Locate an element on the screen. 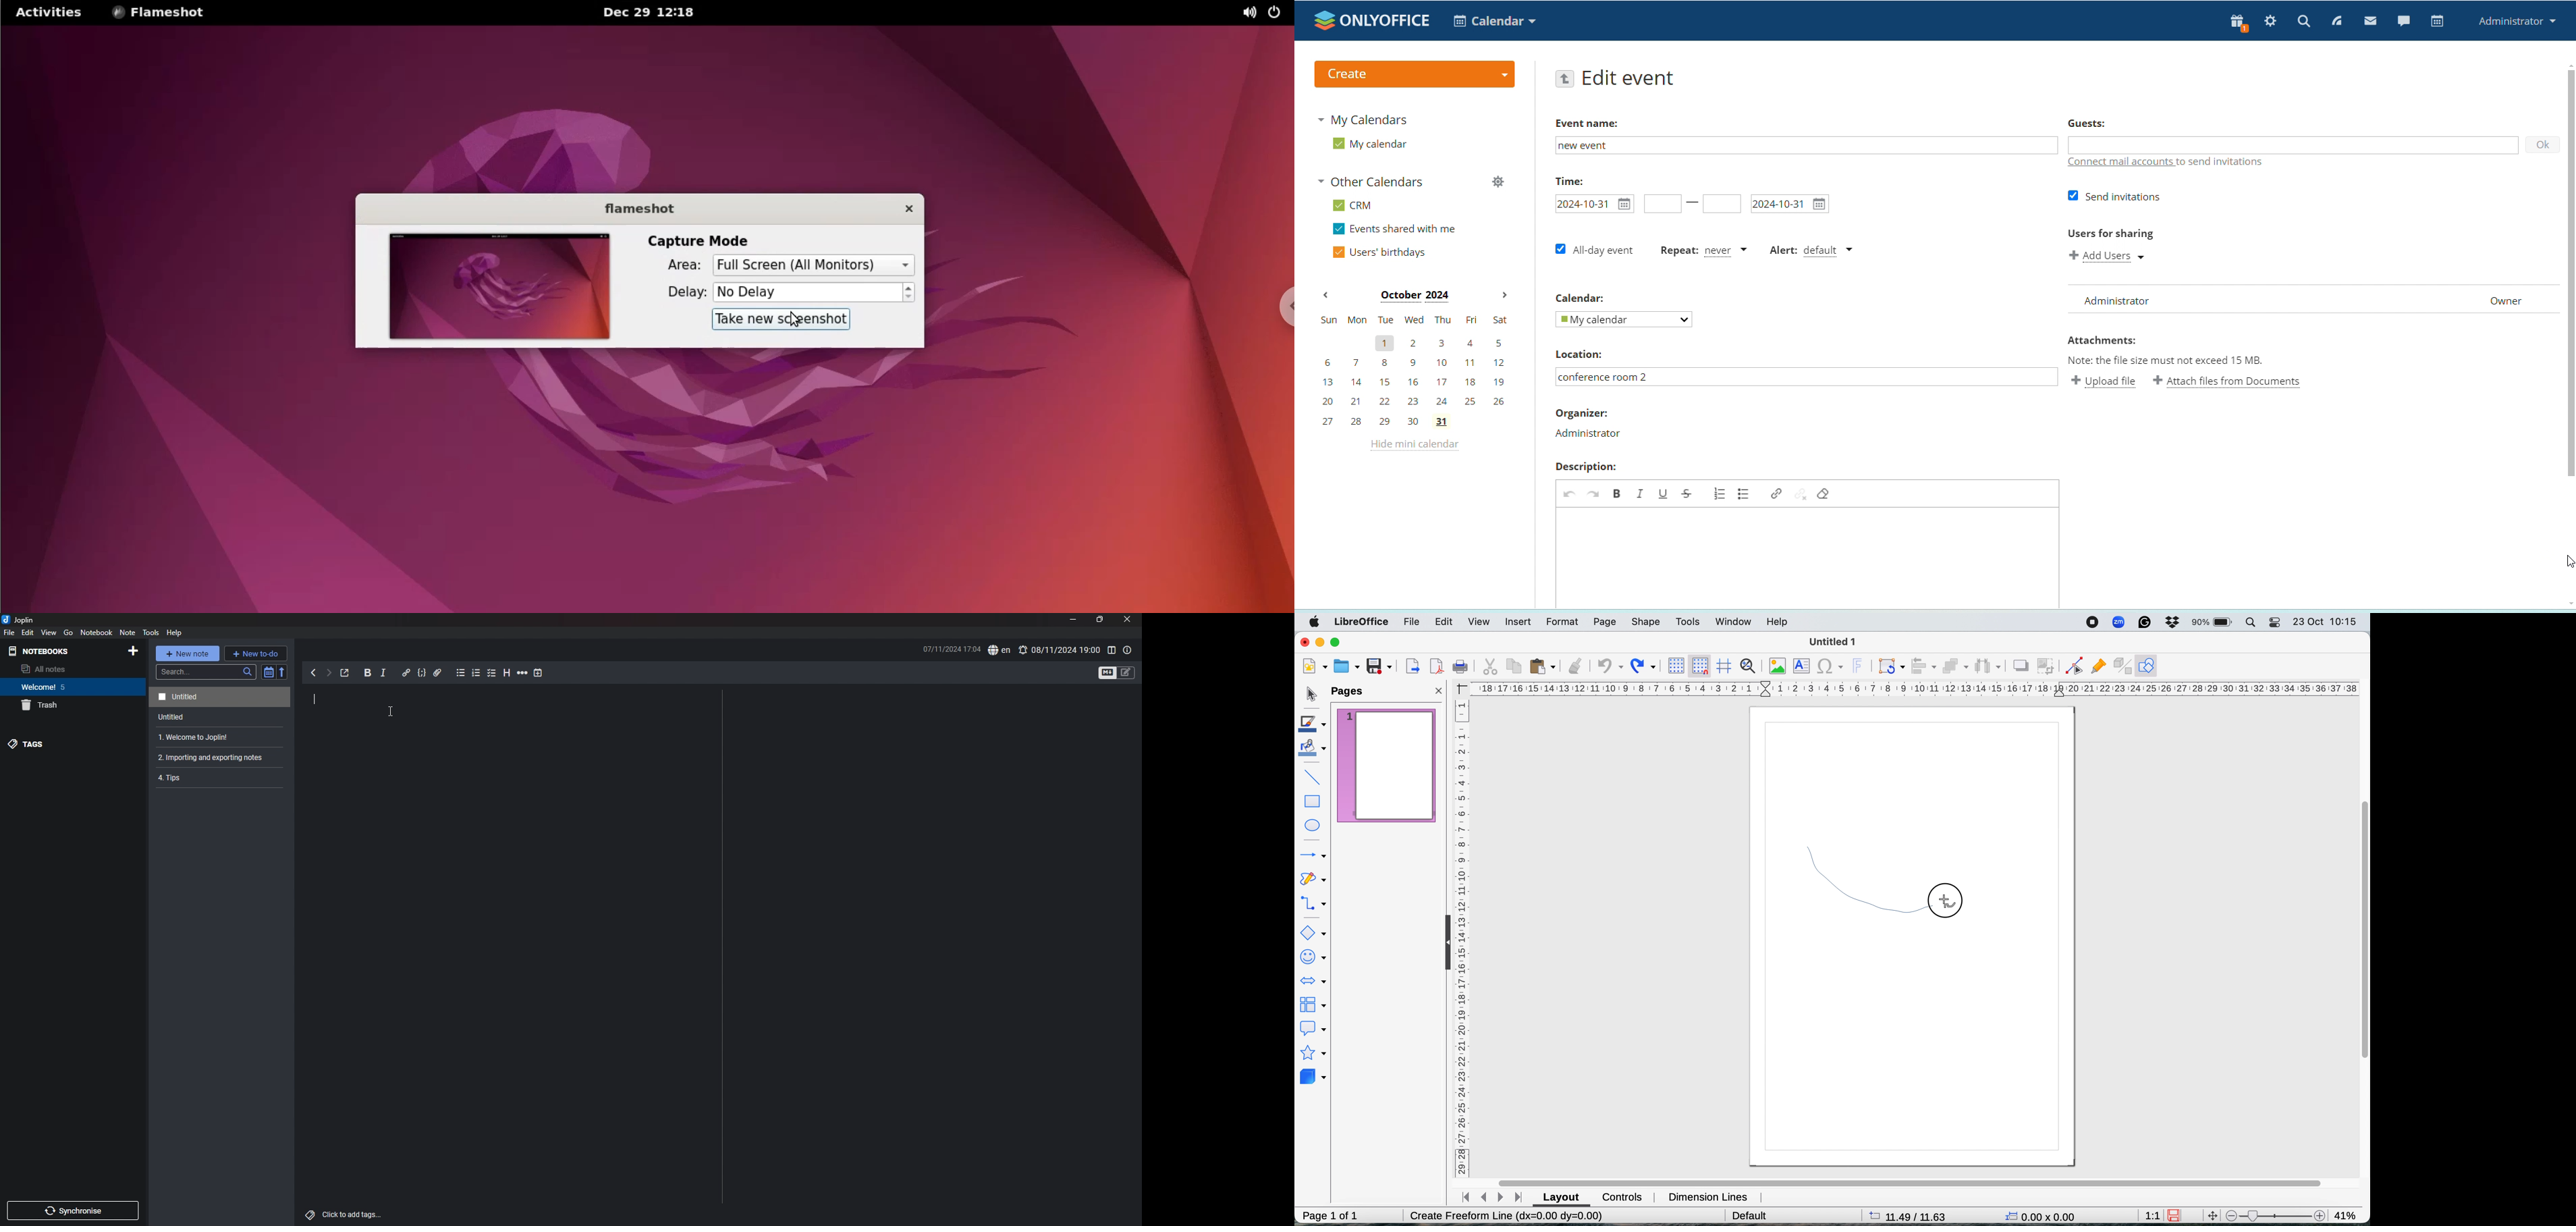  file is located at coordinates (1414, 622).